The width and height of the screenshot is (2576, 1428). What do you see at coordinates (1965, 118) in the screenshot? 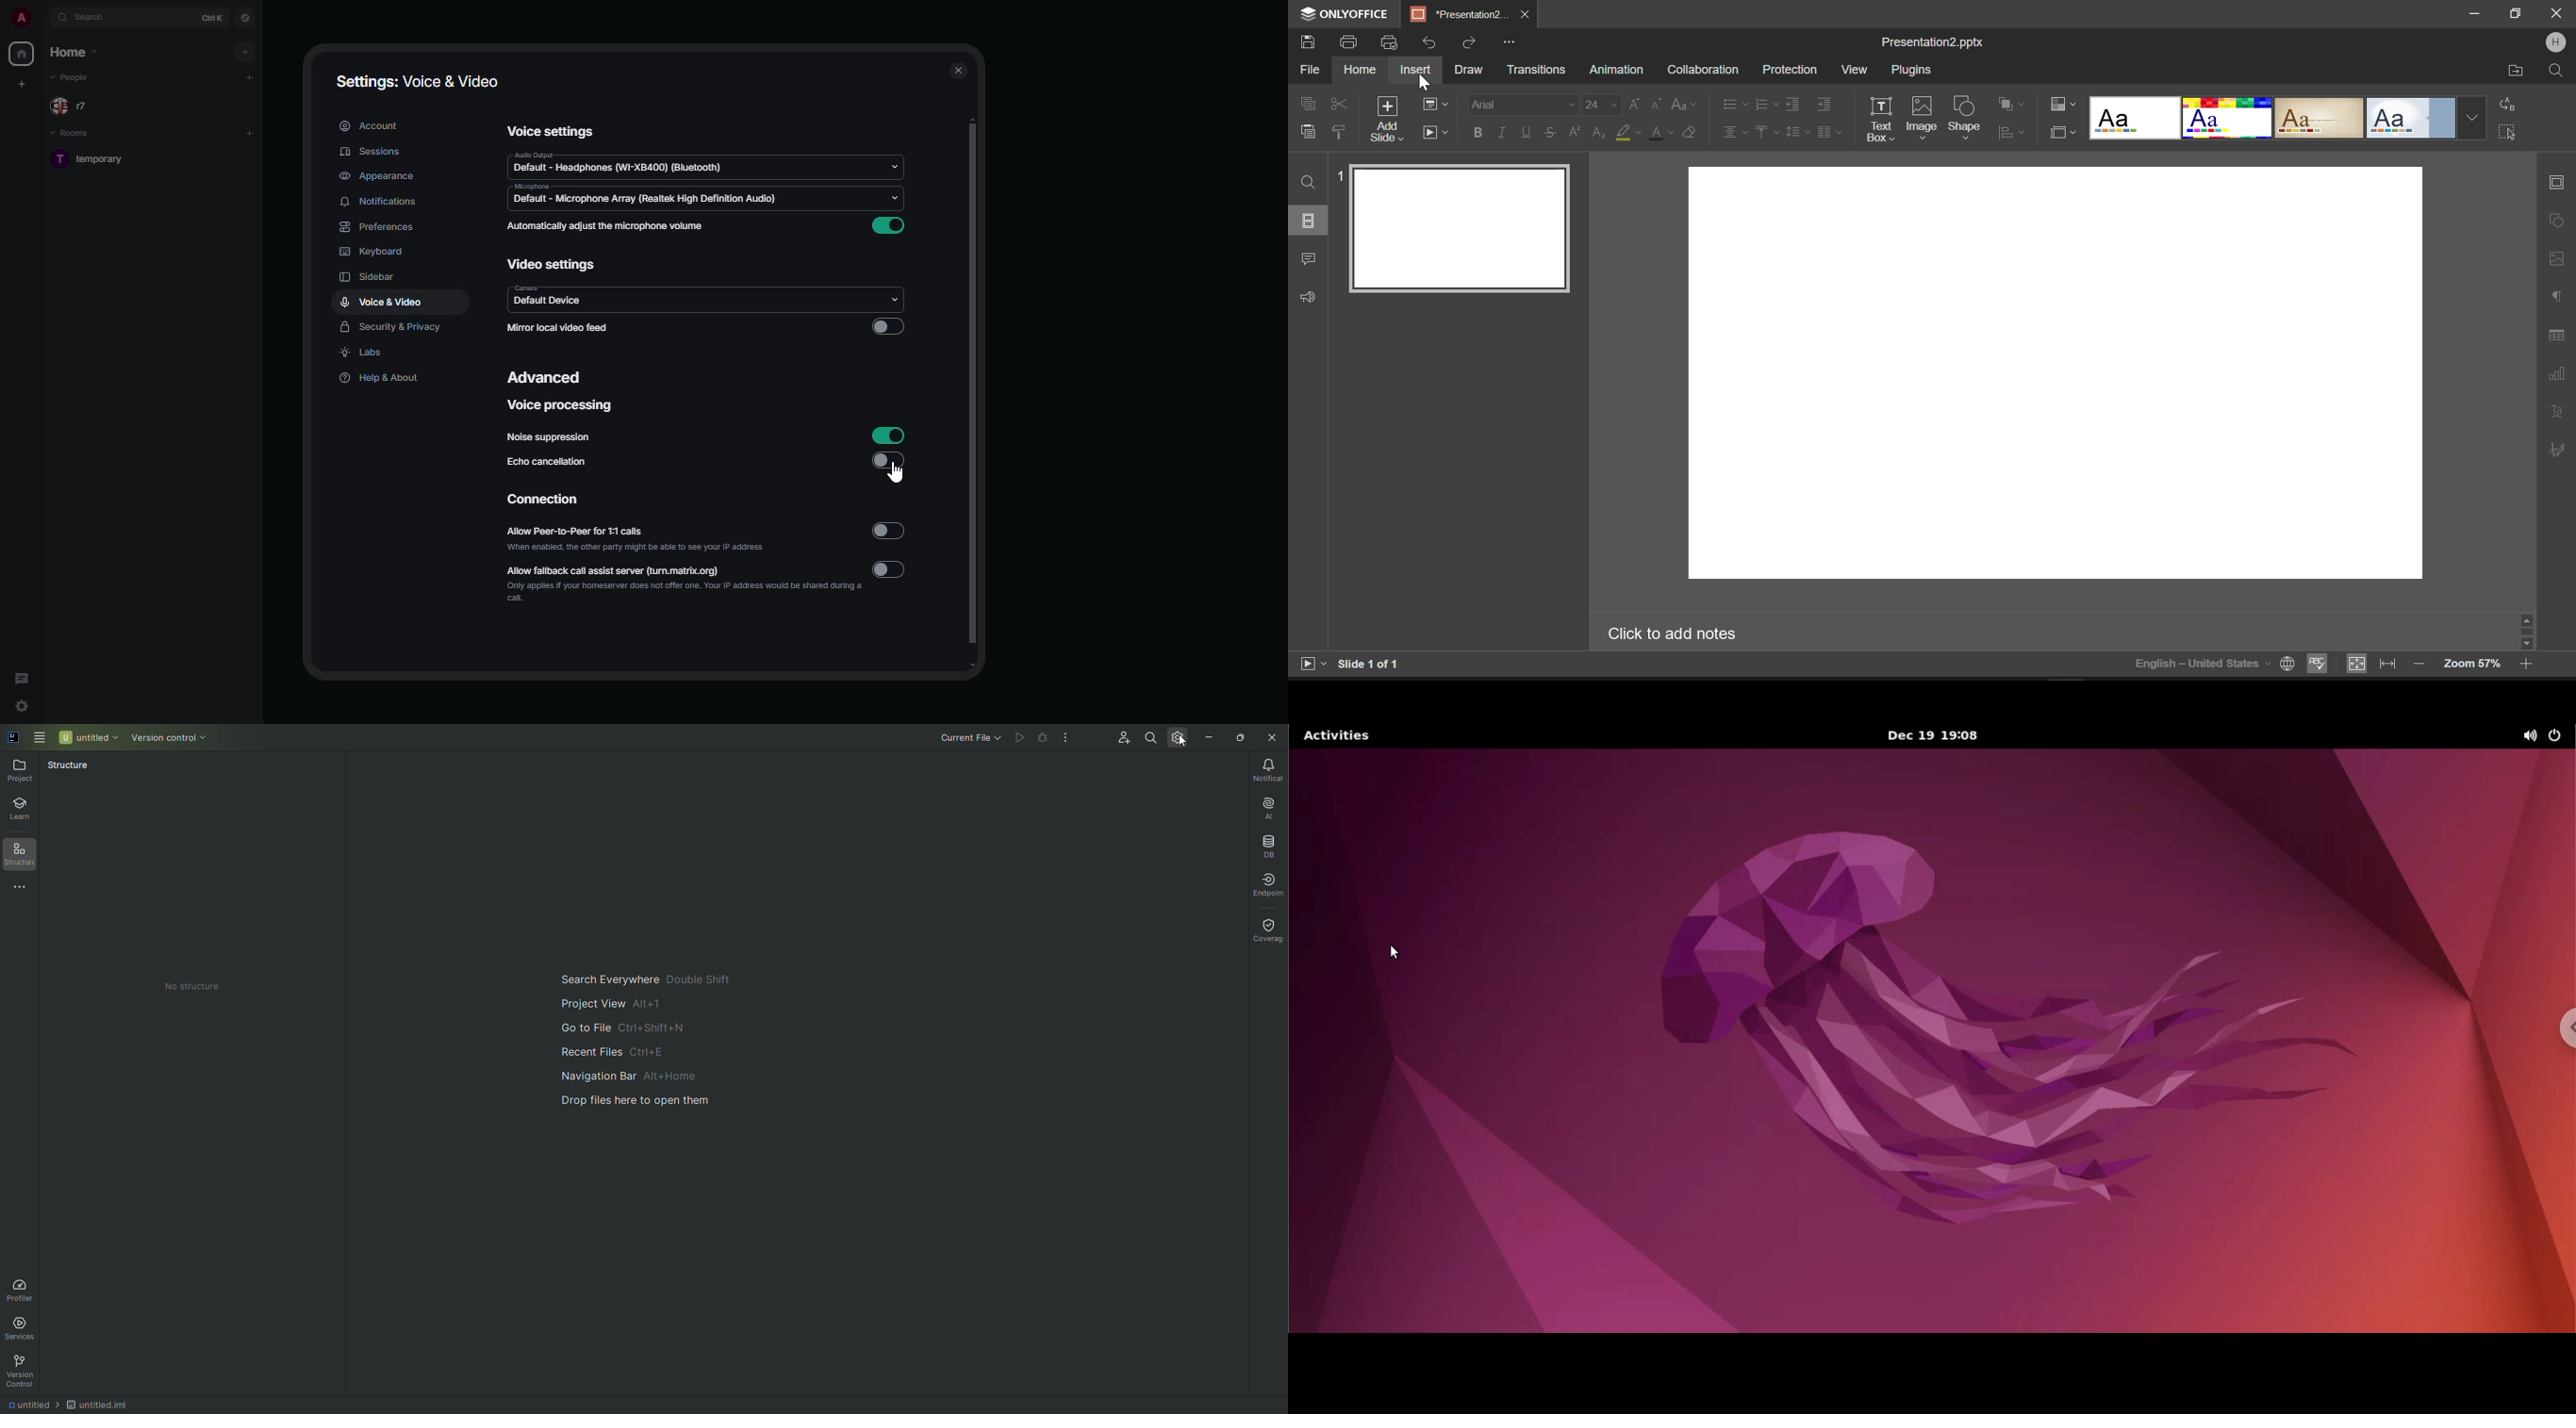
I see `Shape` at bounding box center [1965, 118].